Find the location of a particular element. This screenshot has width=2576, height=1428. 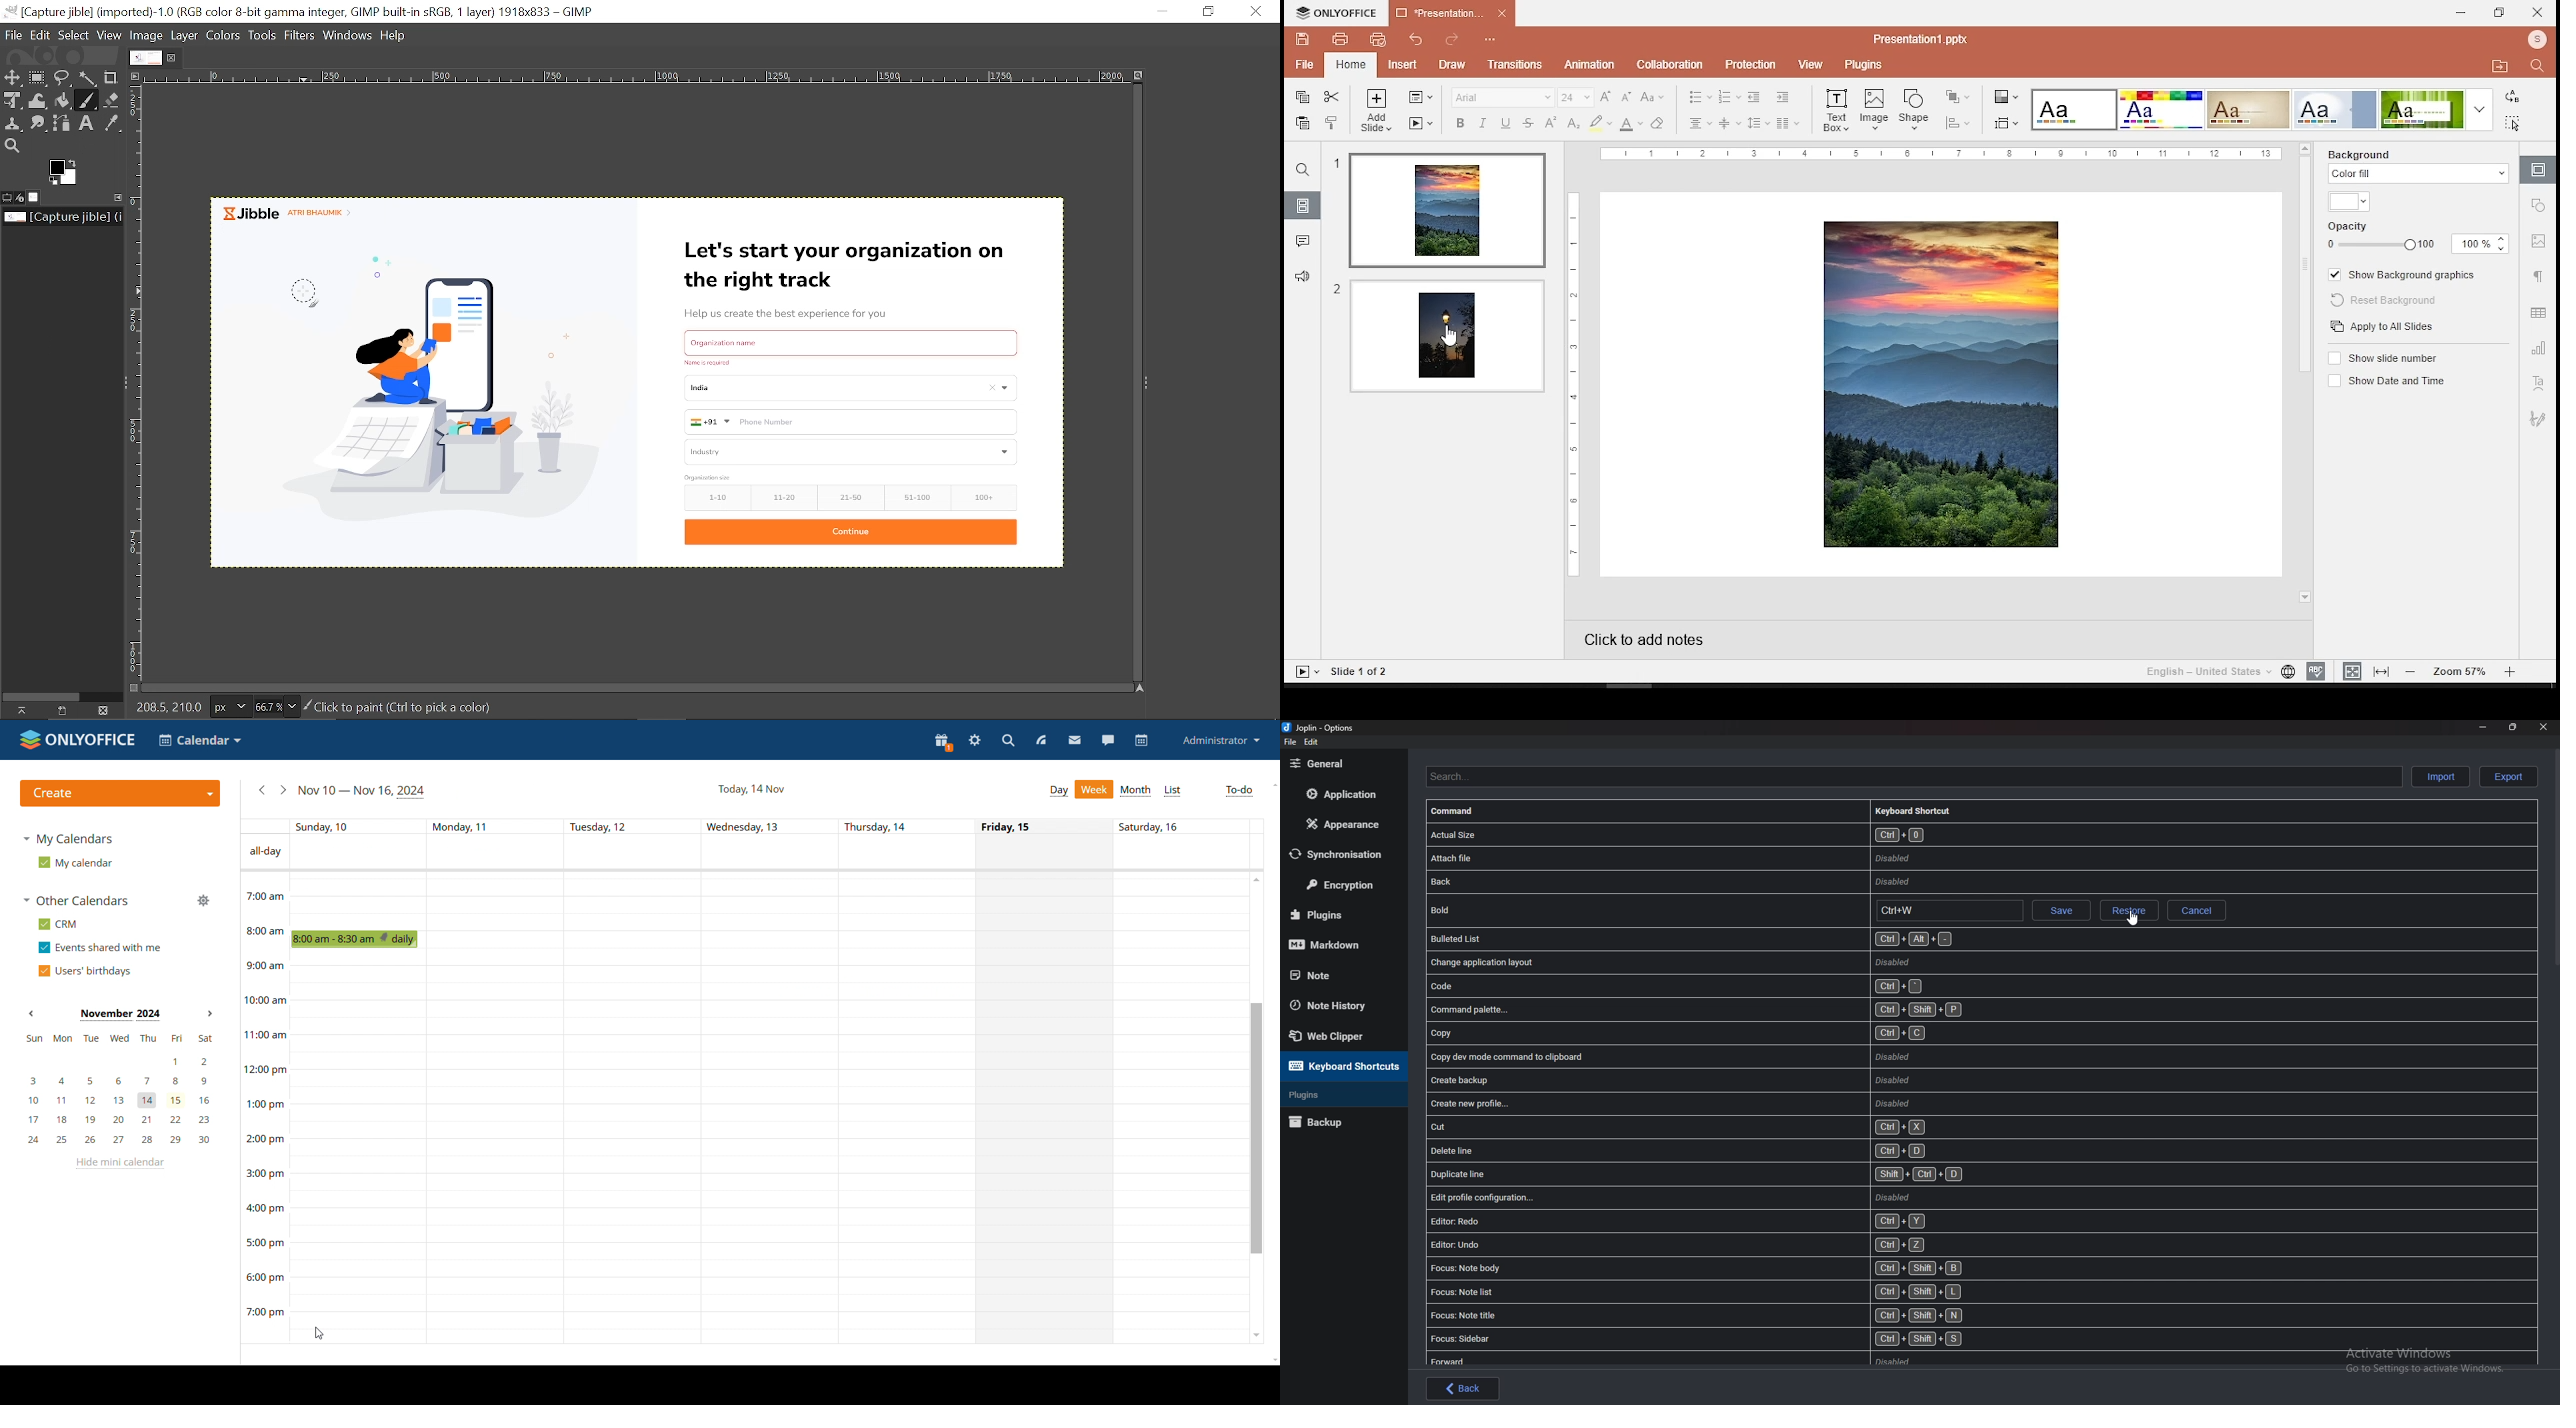

mini calendar is located at coordinates (119, 1091).